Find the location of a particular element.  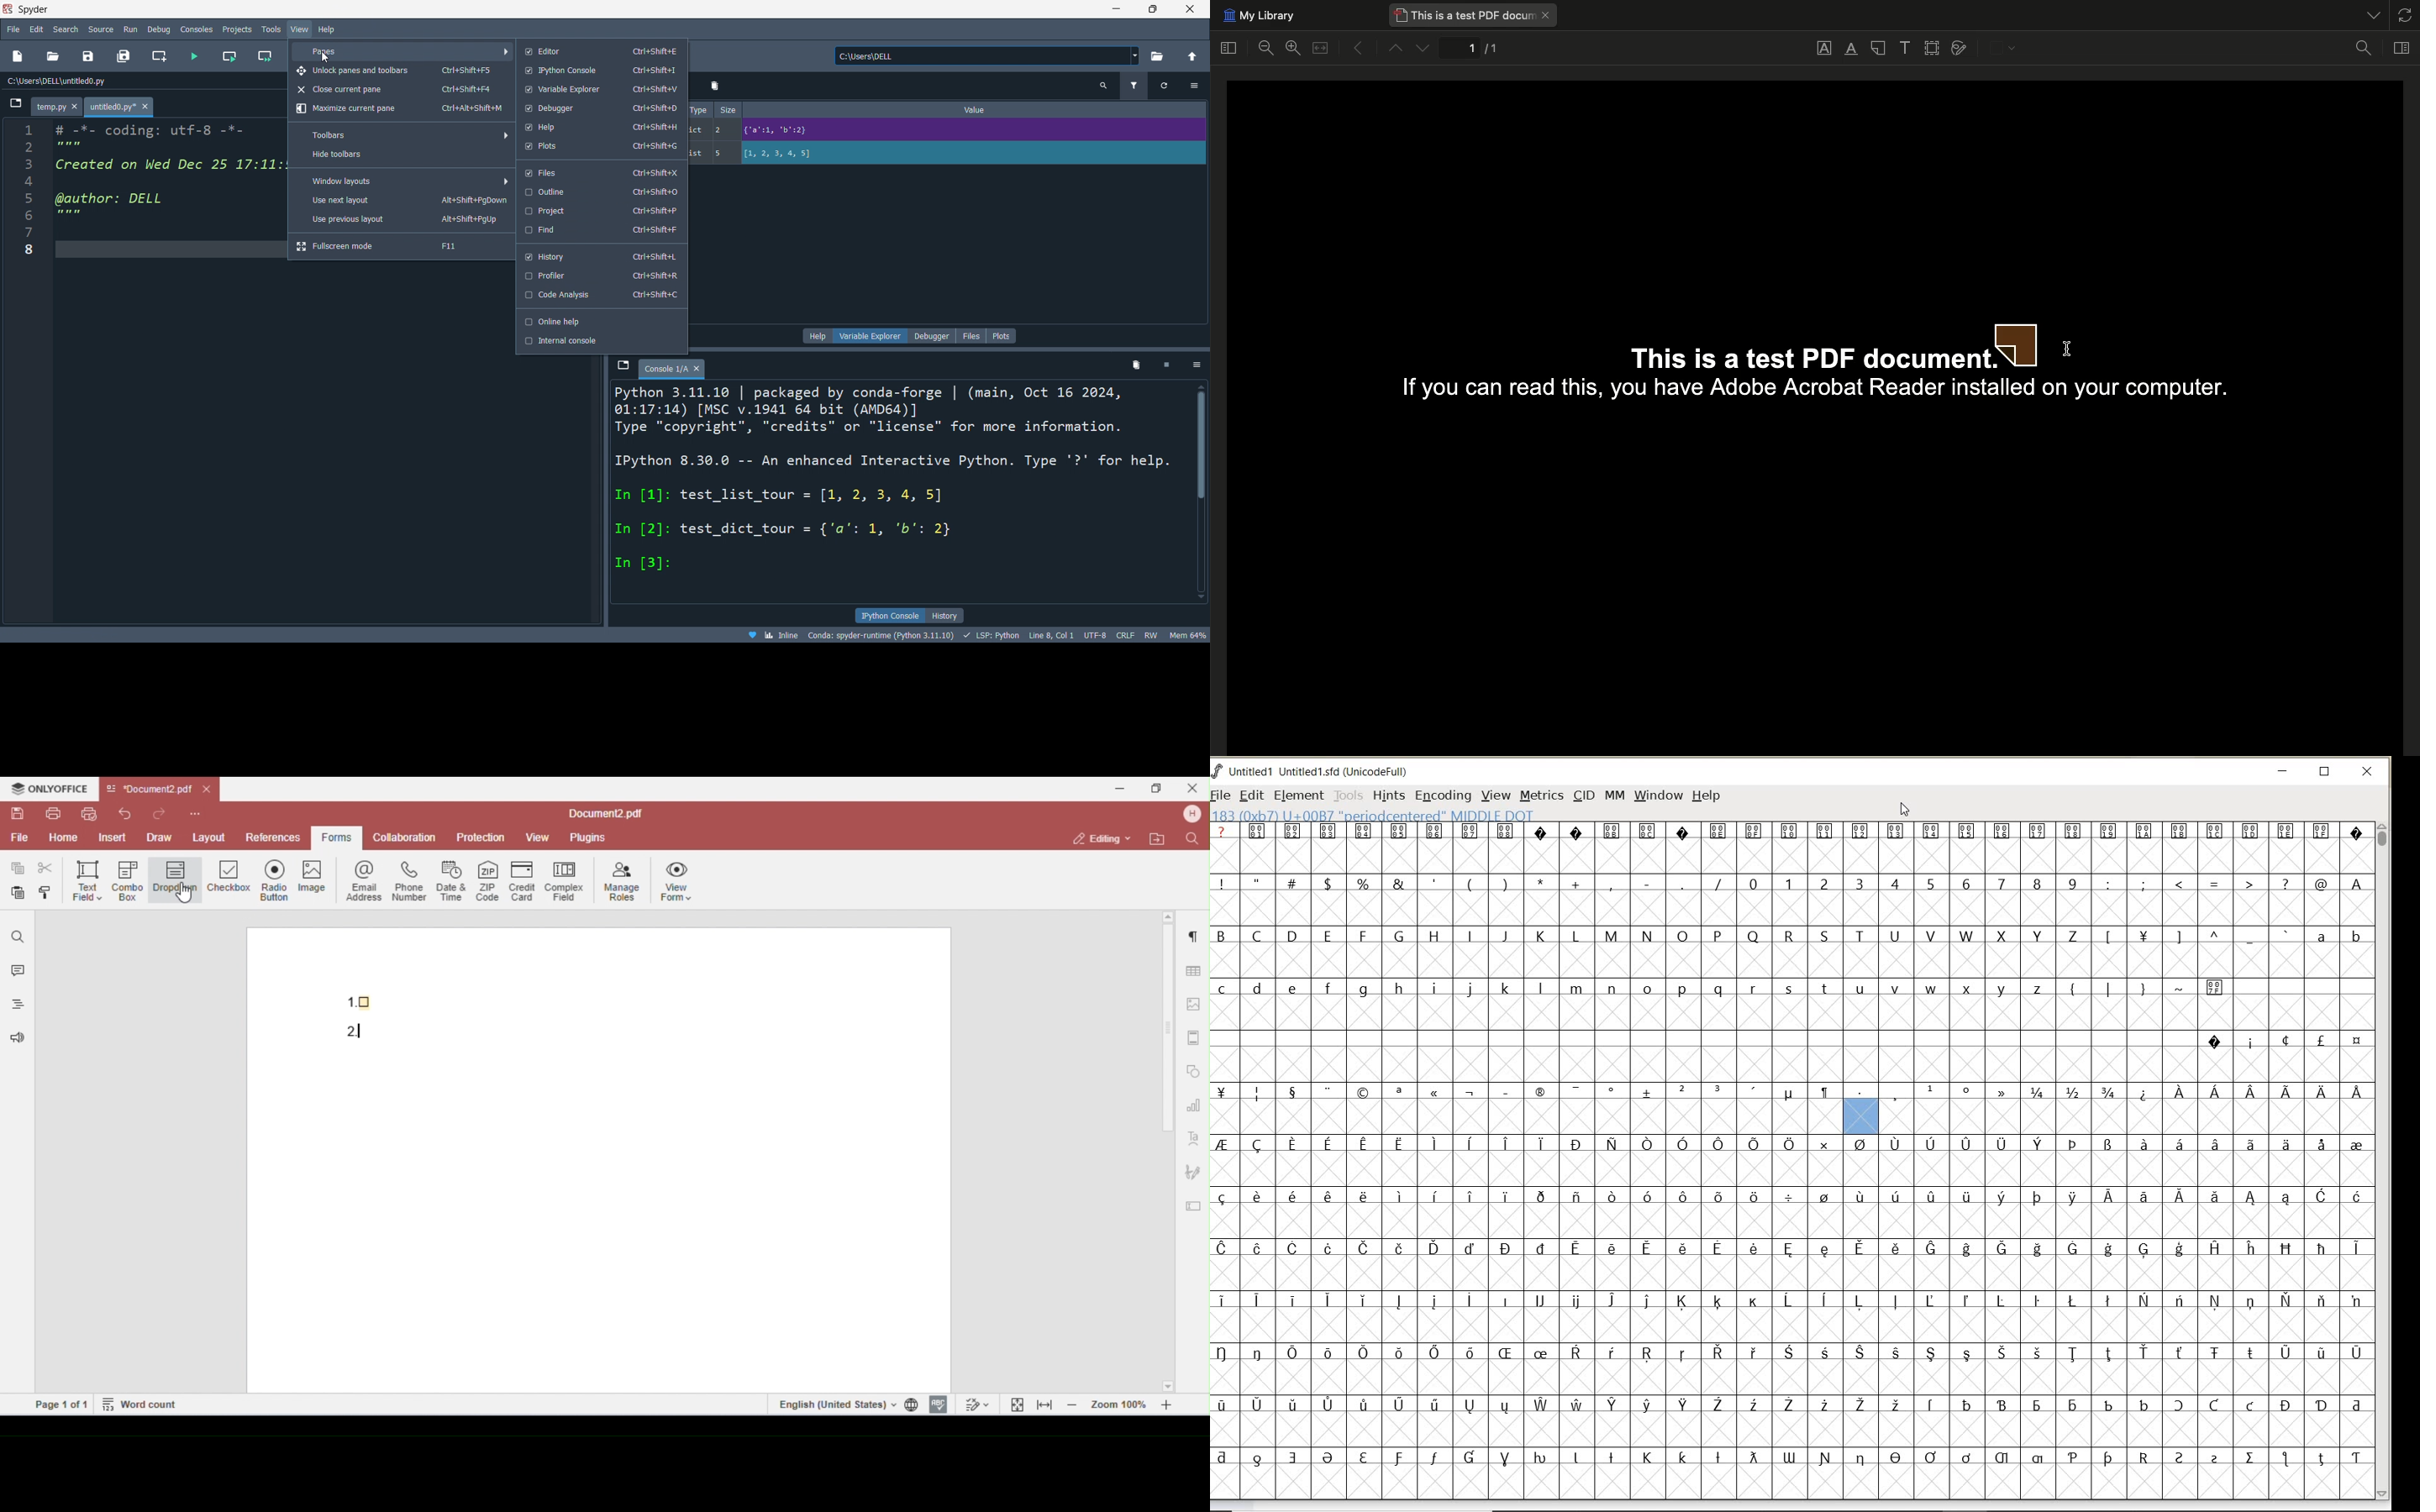

Note annotation is located at coordinates (1877, 50).